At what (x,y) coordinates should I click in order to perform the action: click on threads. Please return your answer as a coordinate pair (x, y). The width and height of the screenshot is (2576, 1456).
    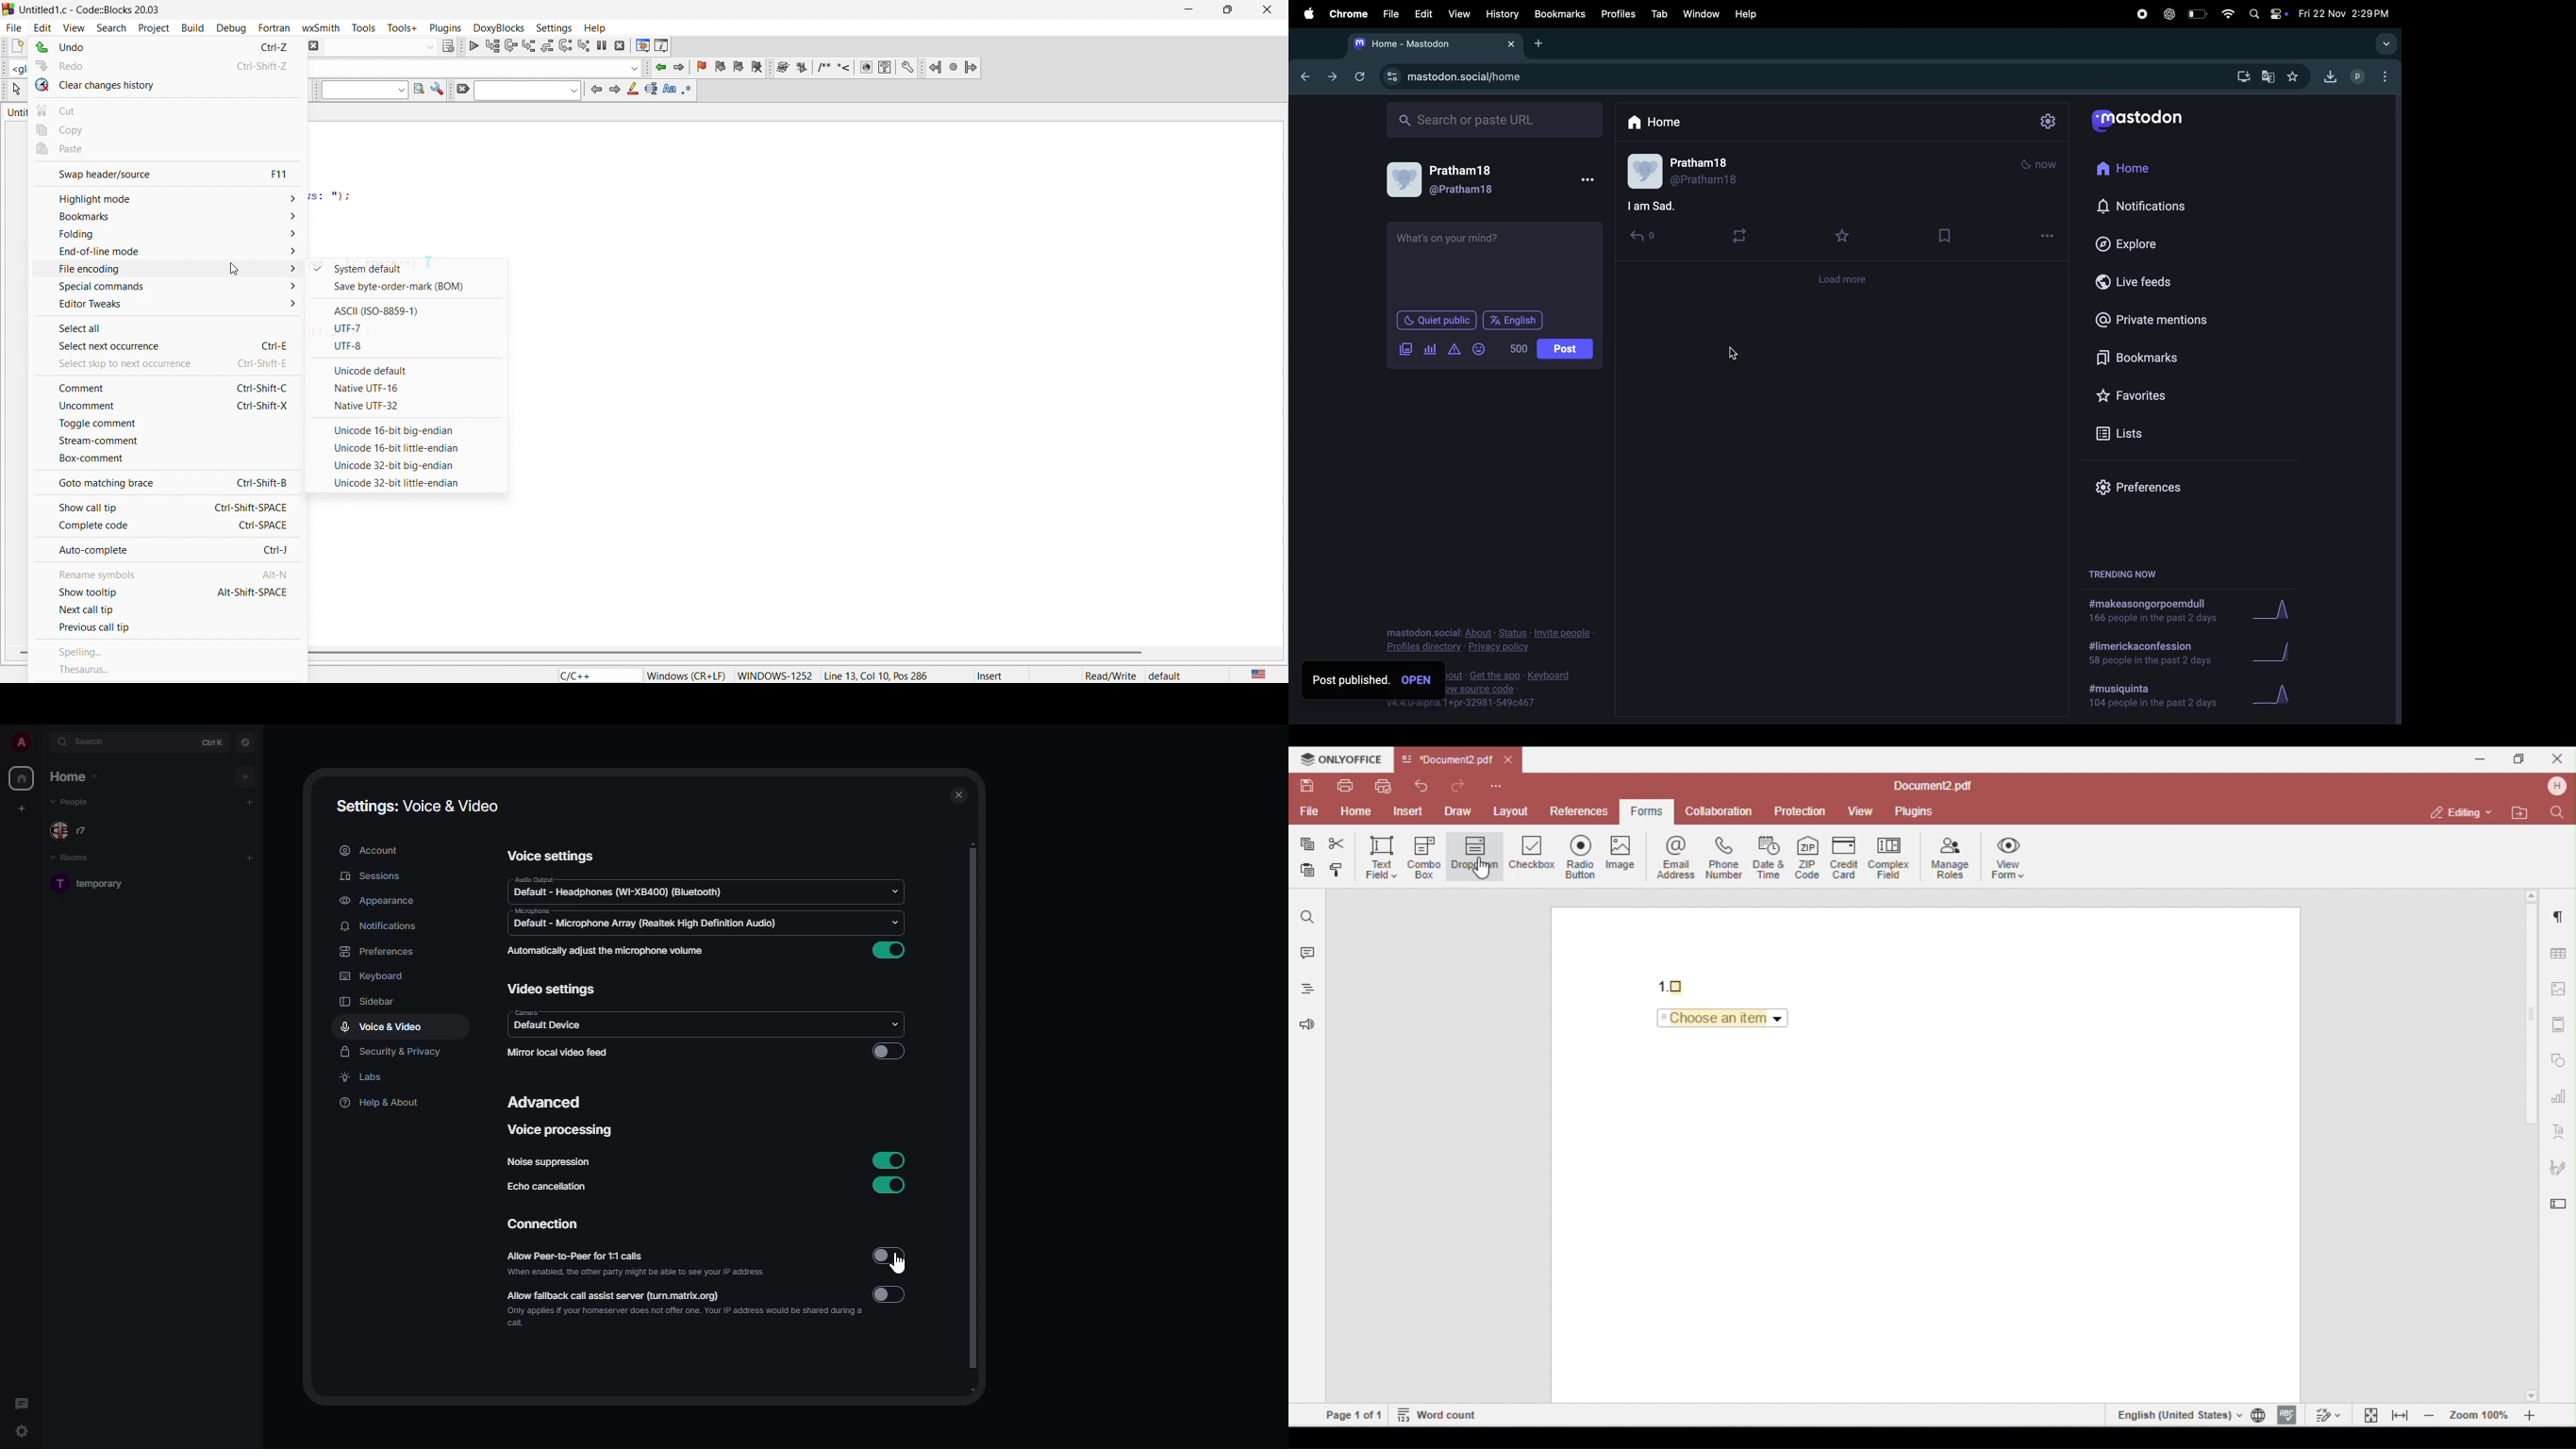
    Looking at the image, I should click on (21, 1400).